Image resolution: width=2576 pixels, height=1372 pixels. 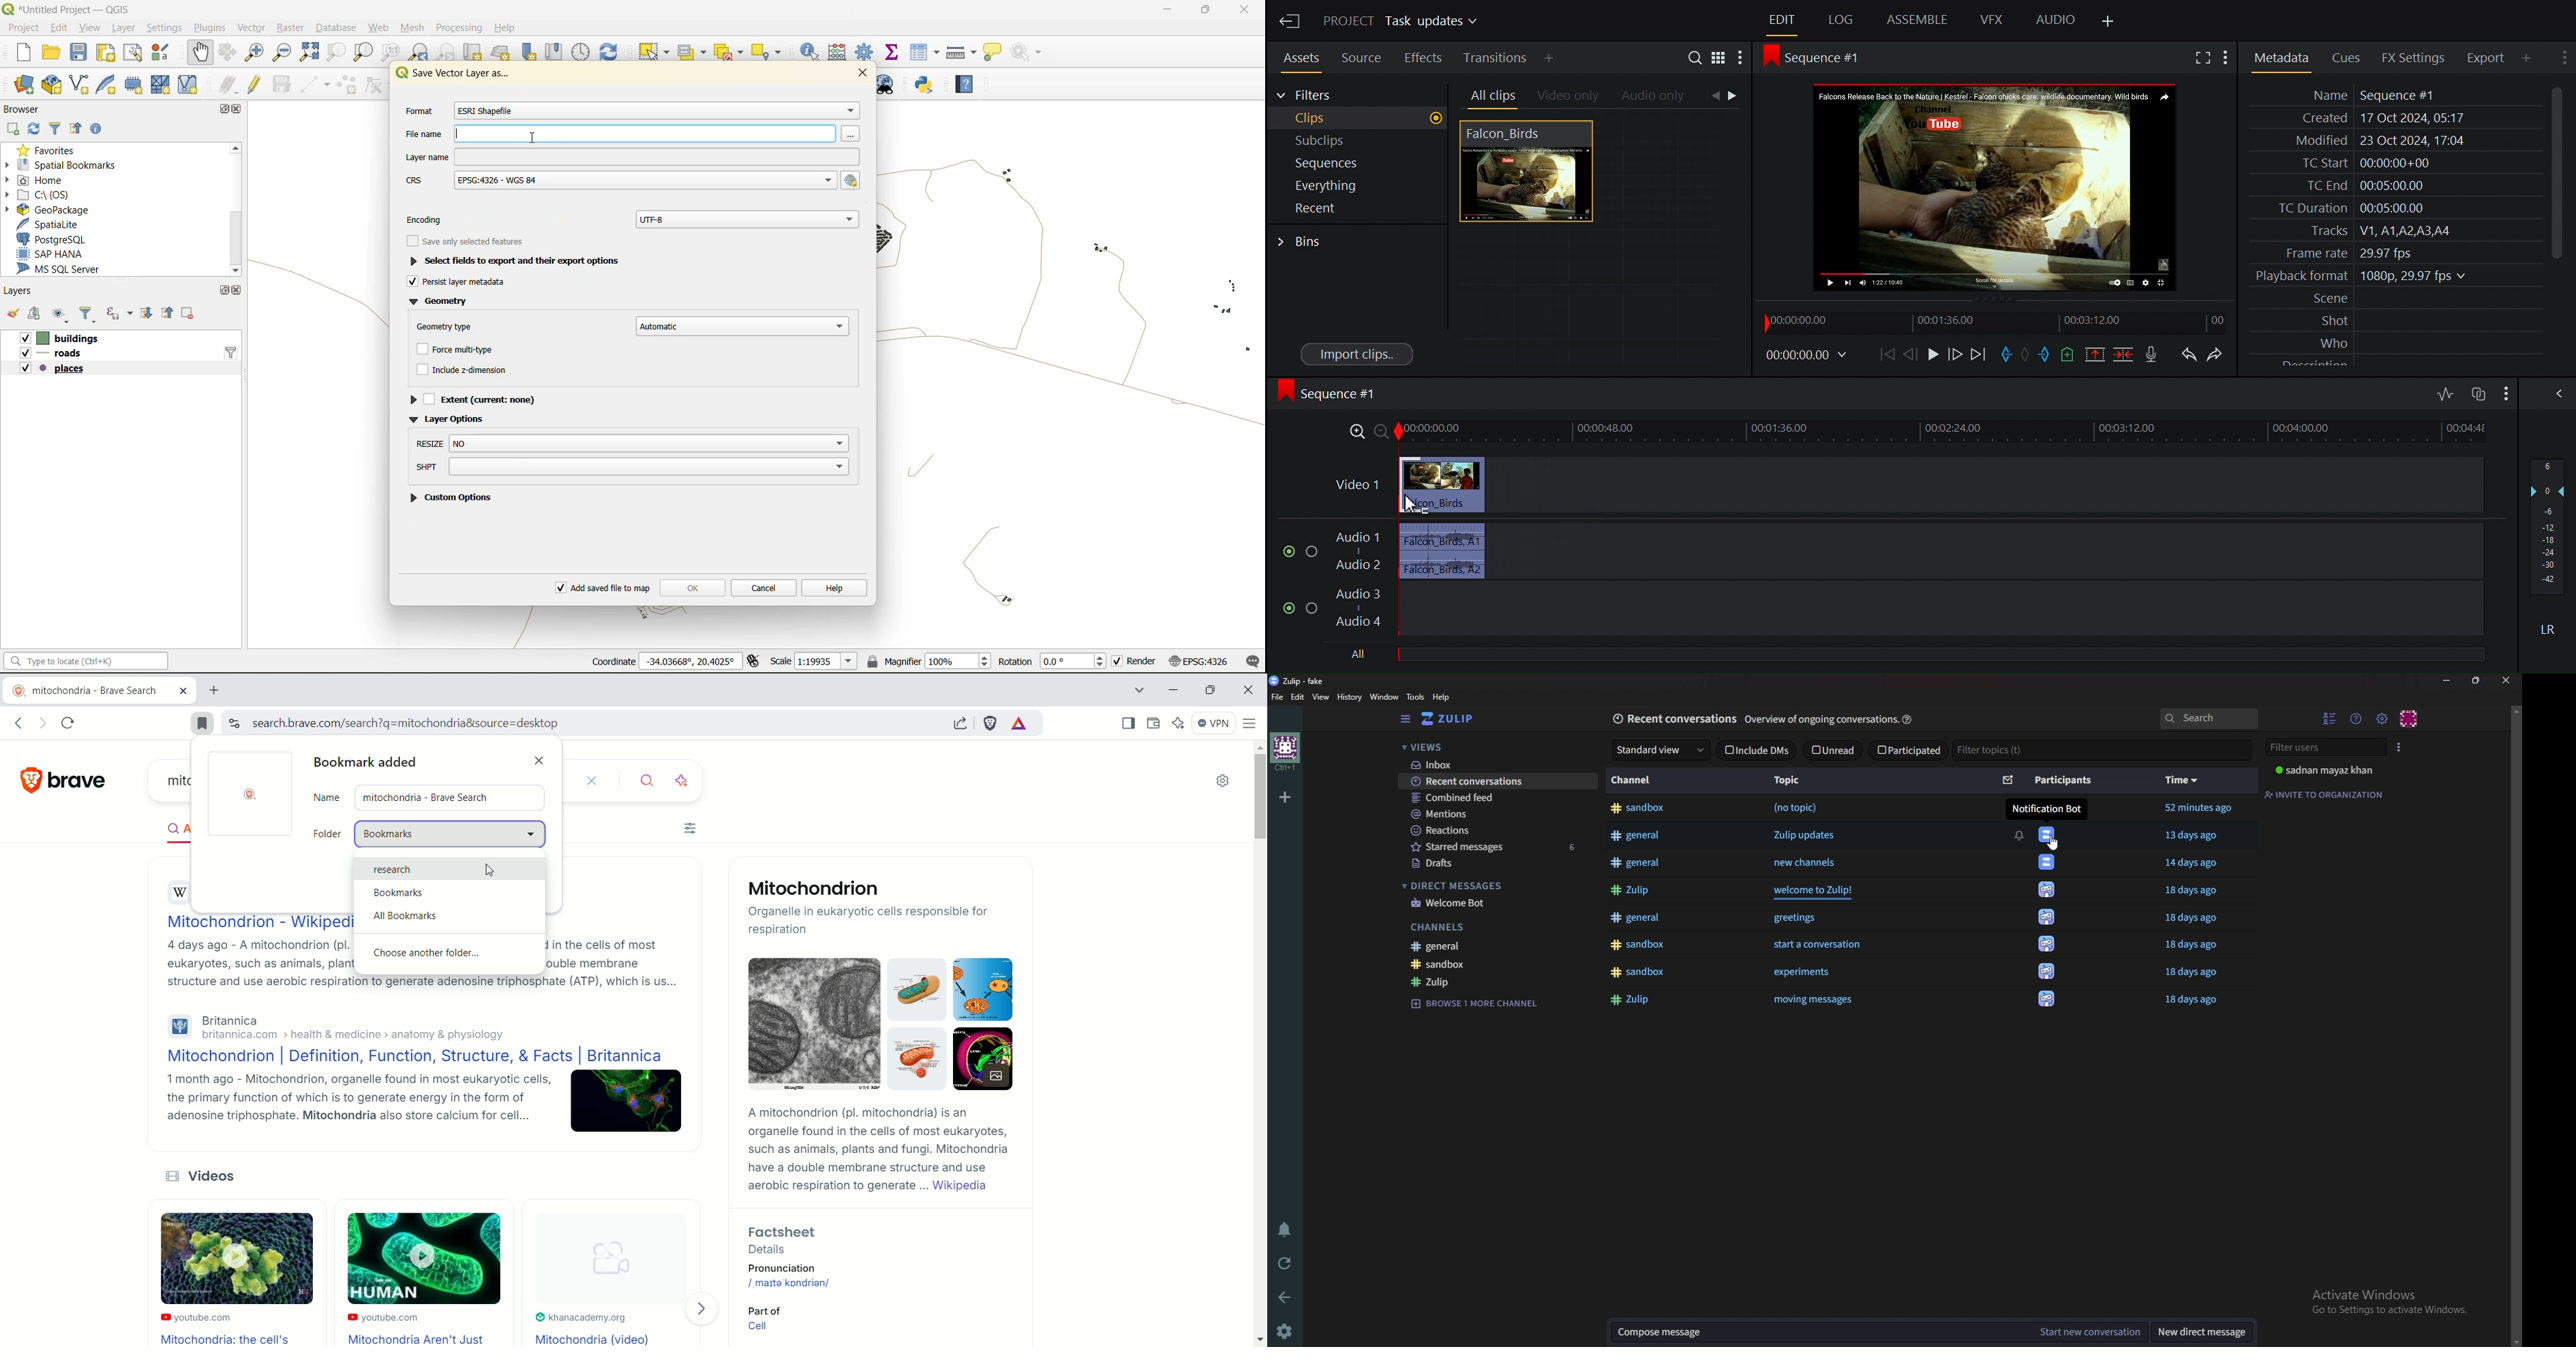 I want to click on control panel, so click(x=582, y=51).